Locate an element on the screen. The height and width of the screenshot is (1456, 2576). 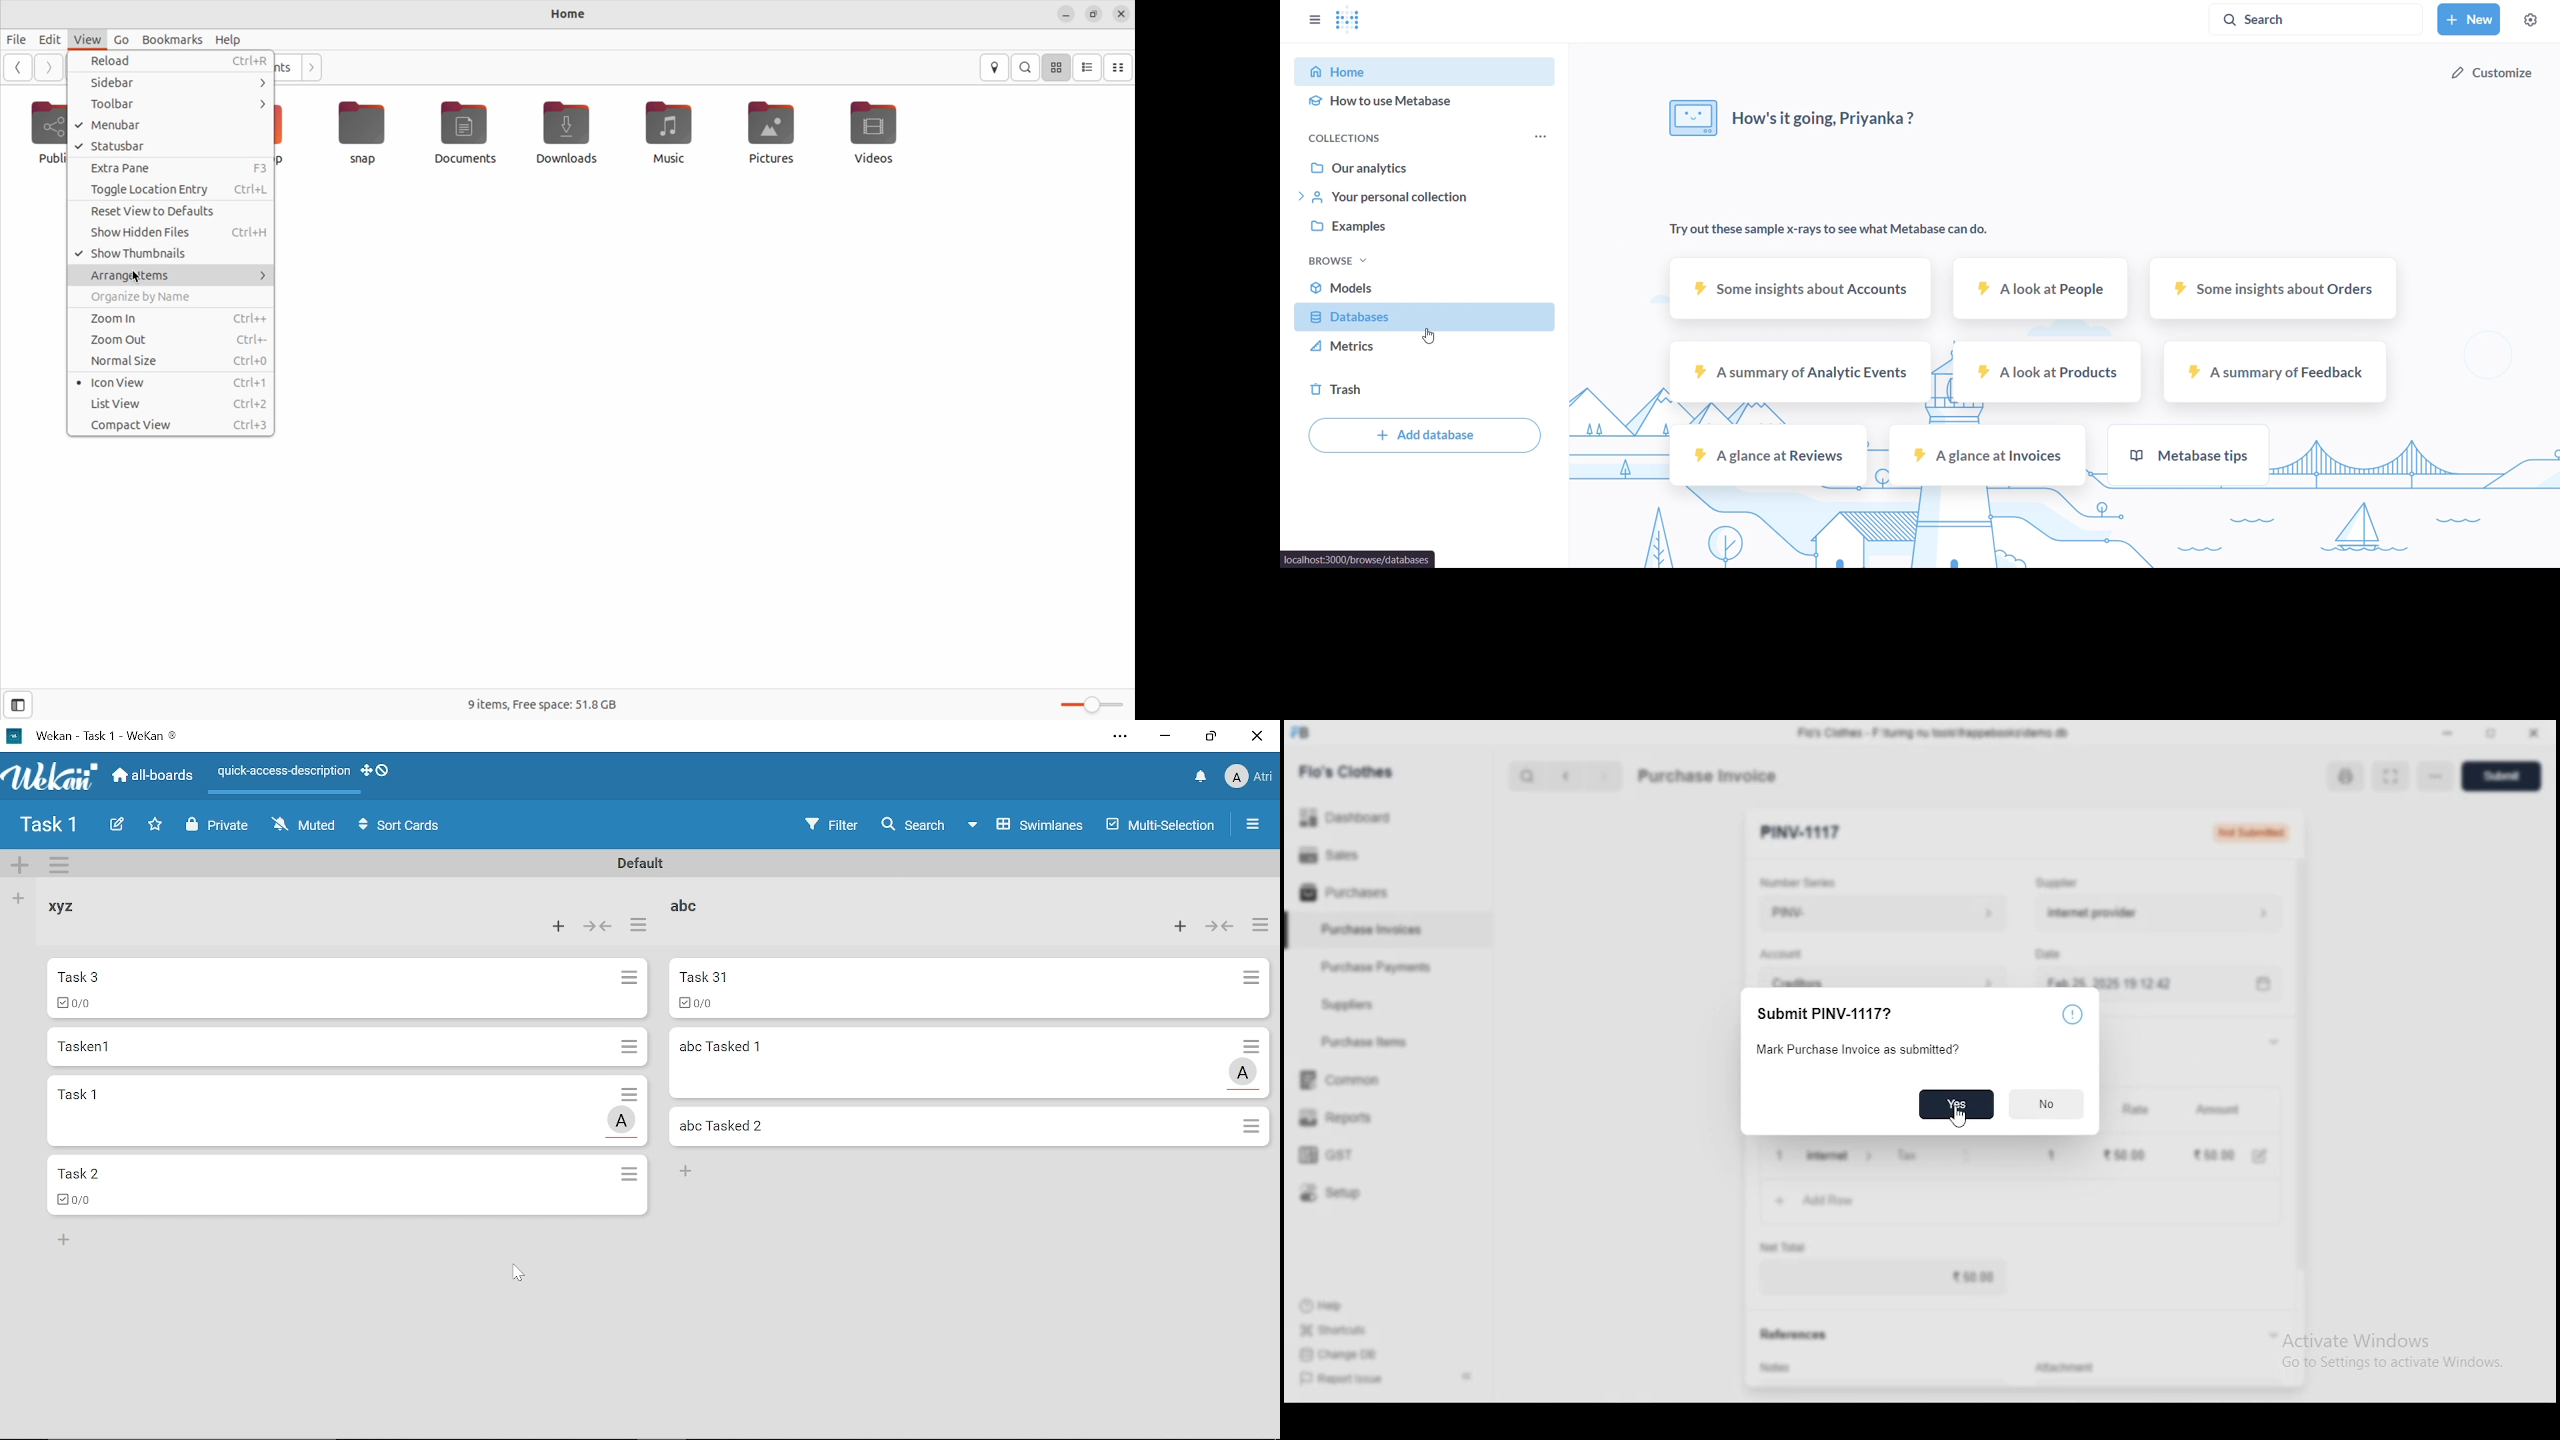
create new purchase invoice entry? is located at coordinates (1864, 1051).